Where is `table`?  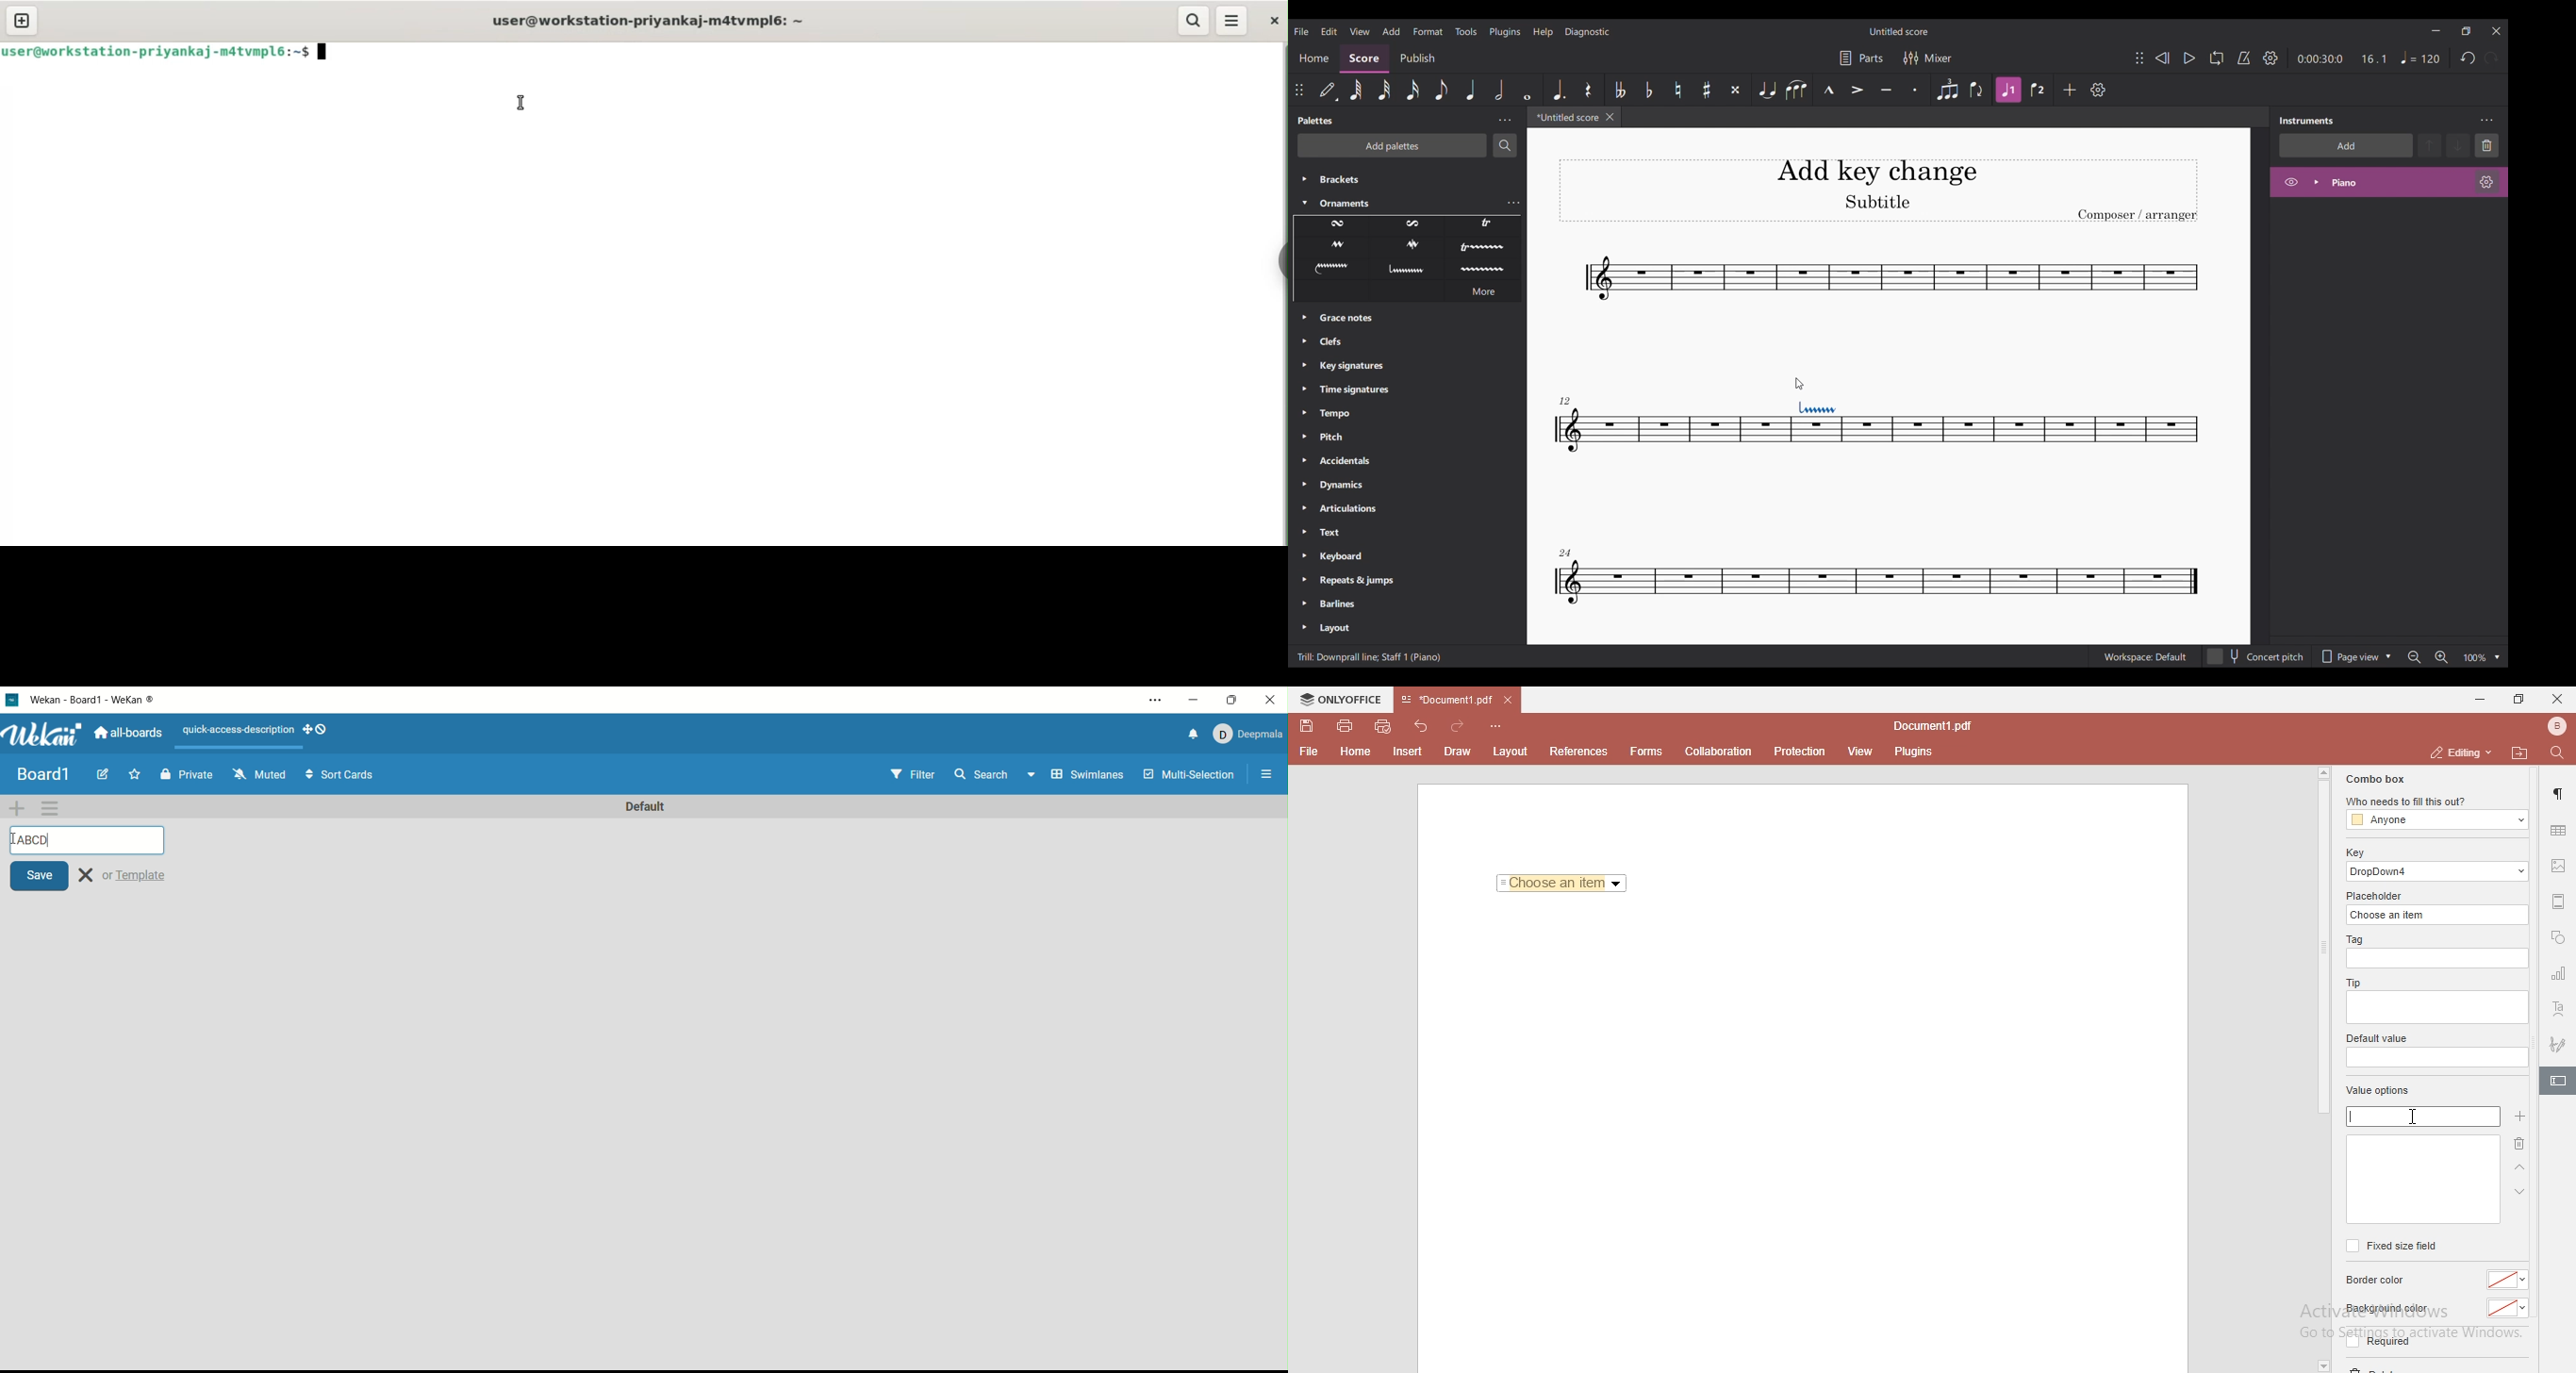
table is located at coordinates (2558, 830).